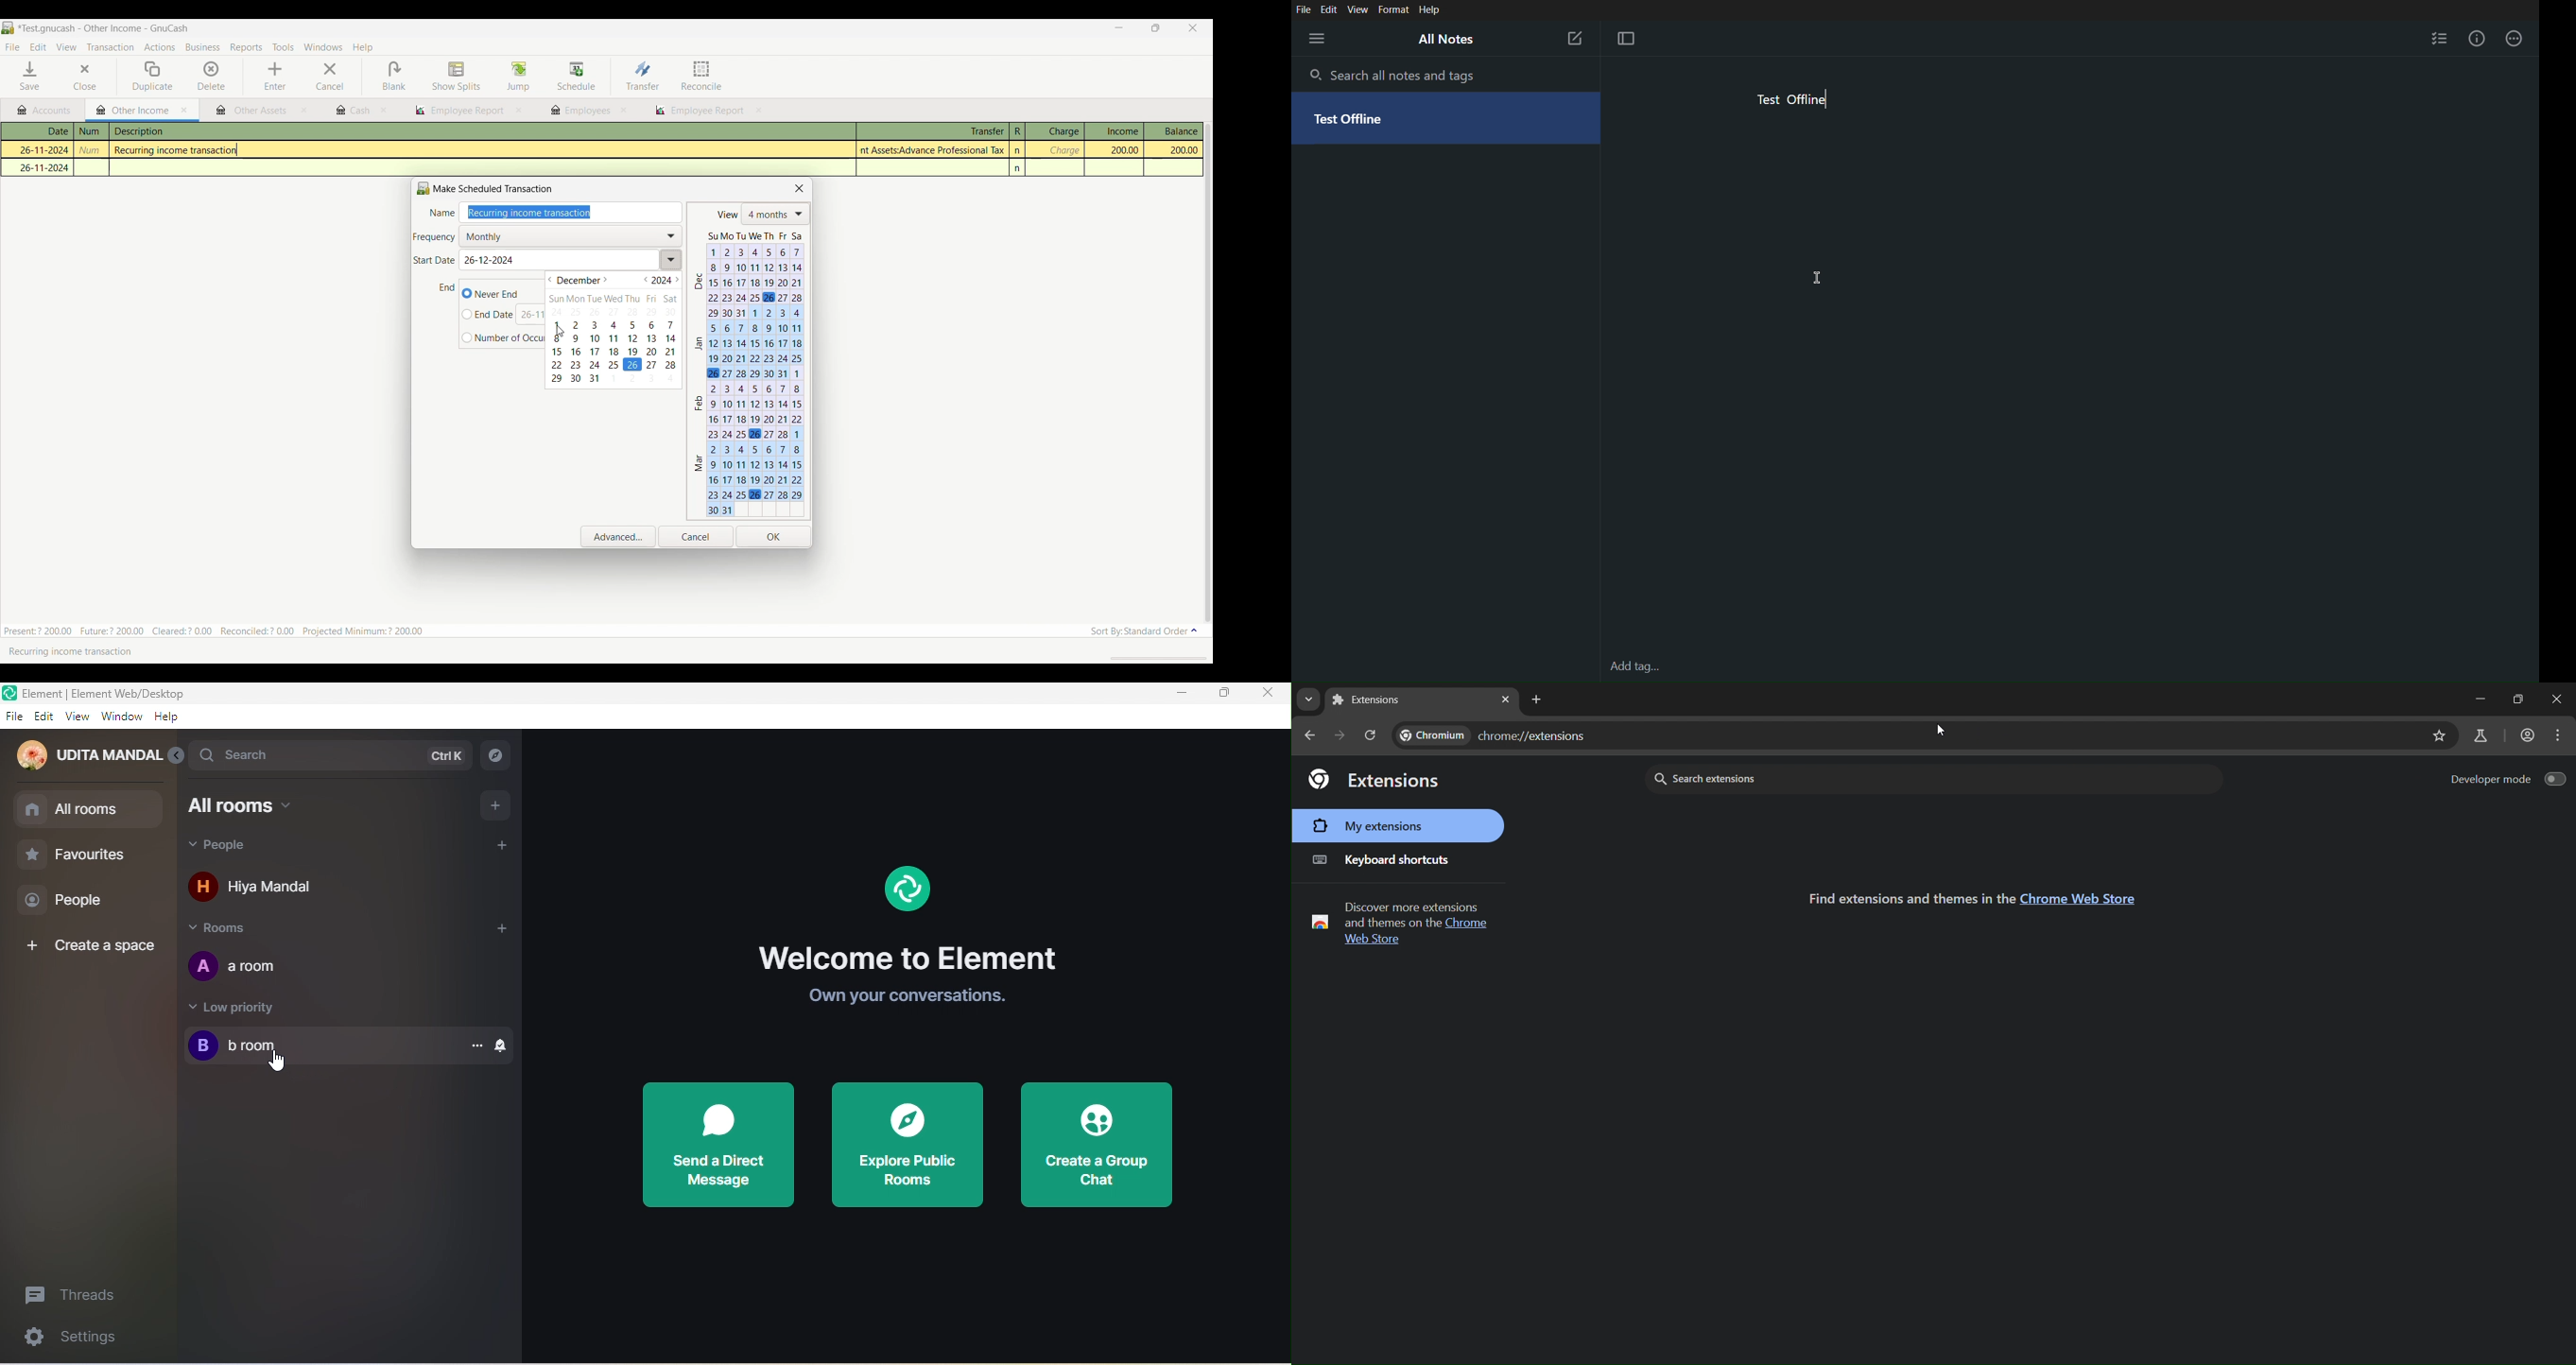  Describe the element at coordinates (79, 652) in the screenshot. I see `Recurring income transaction` at that location.